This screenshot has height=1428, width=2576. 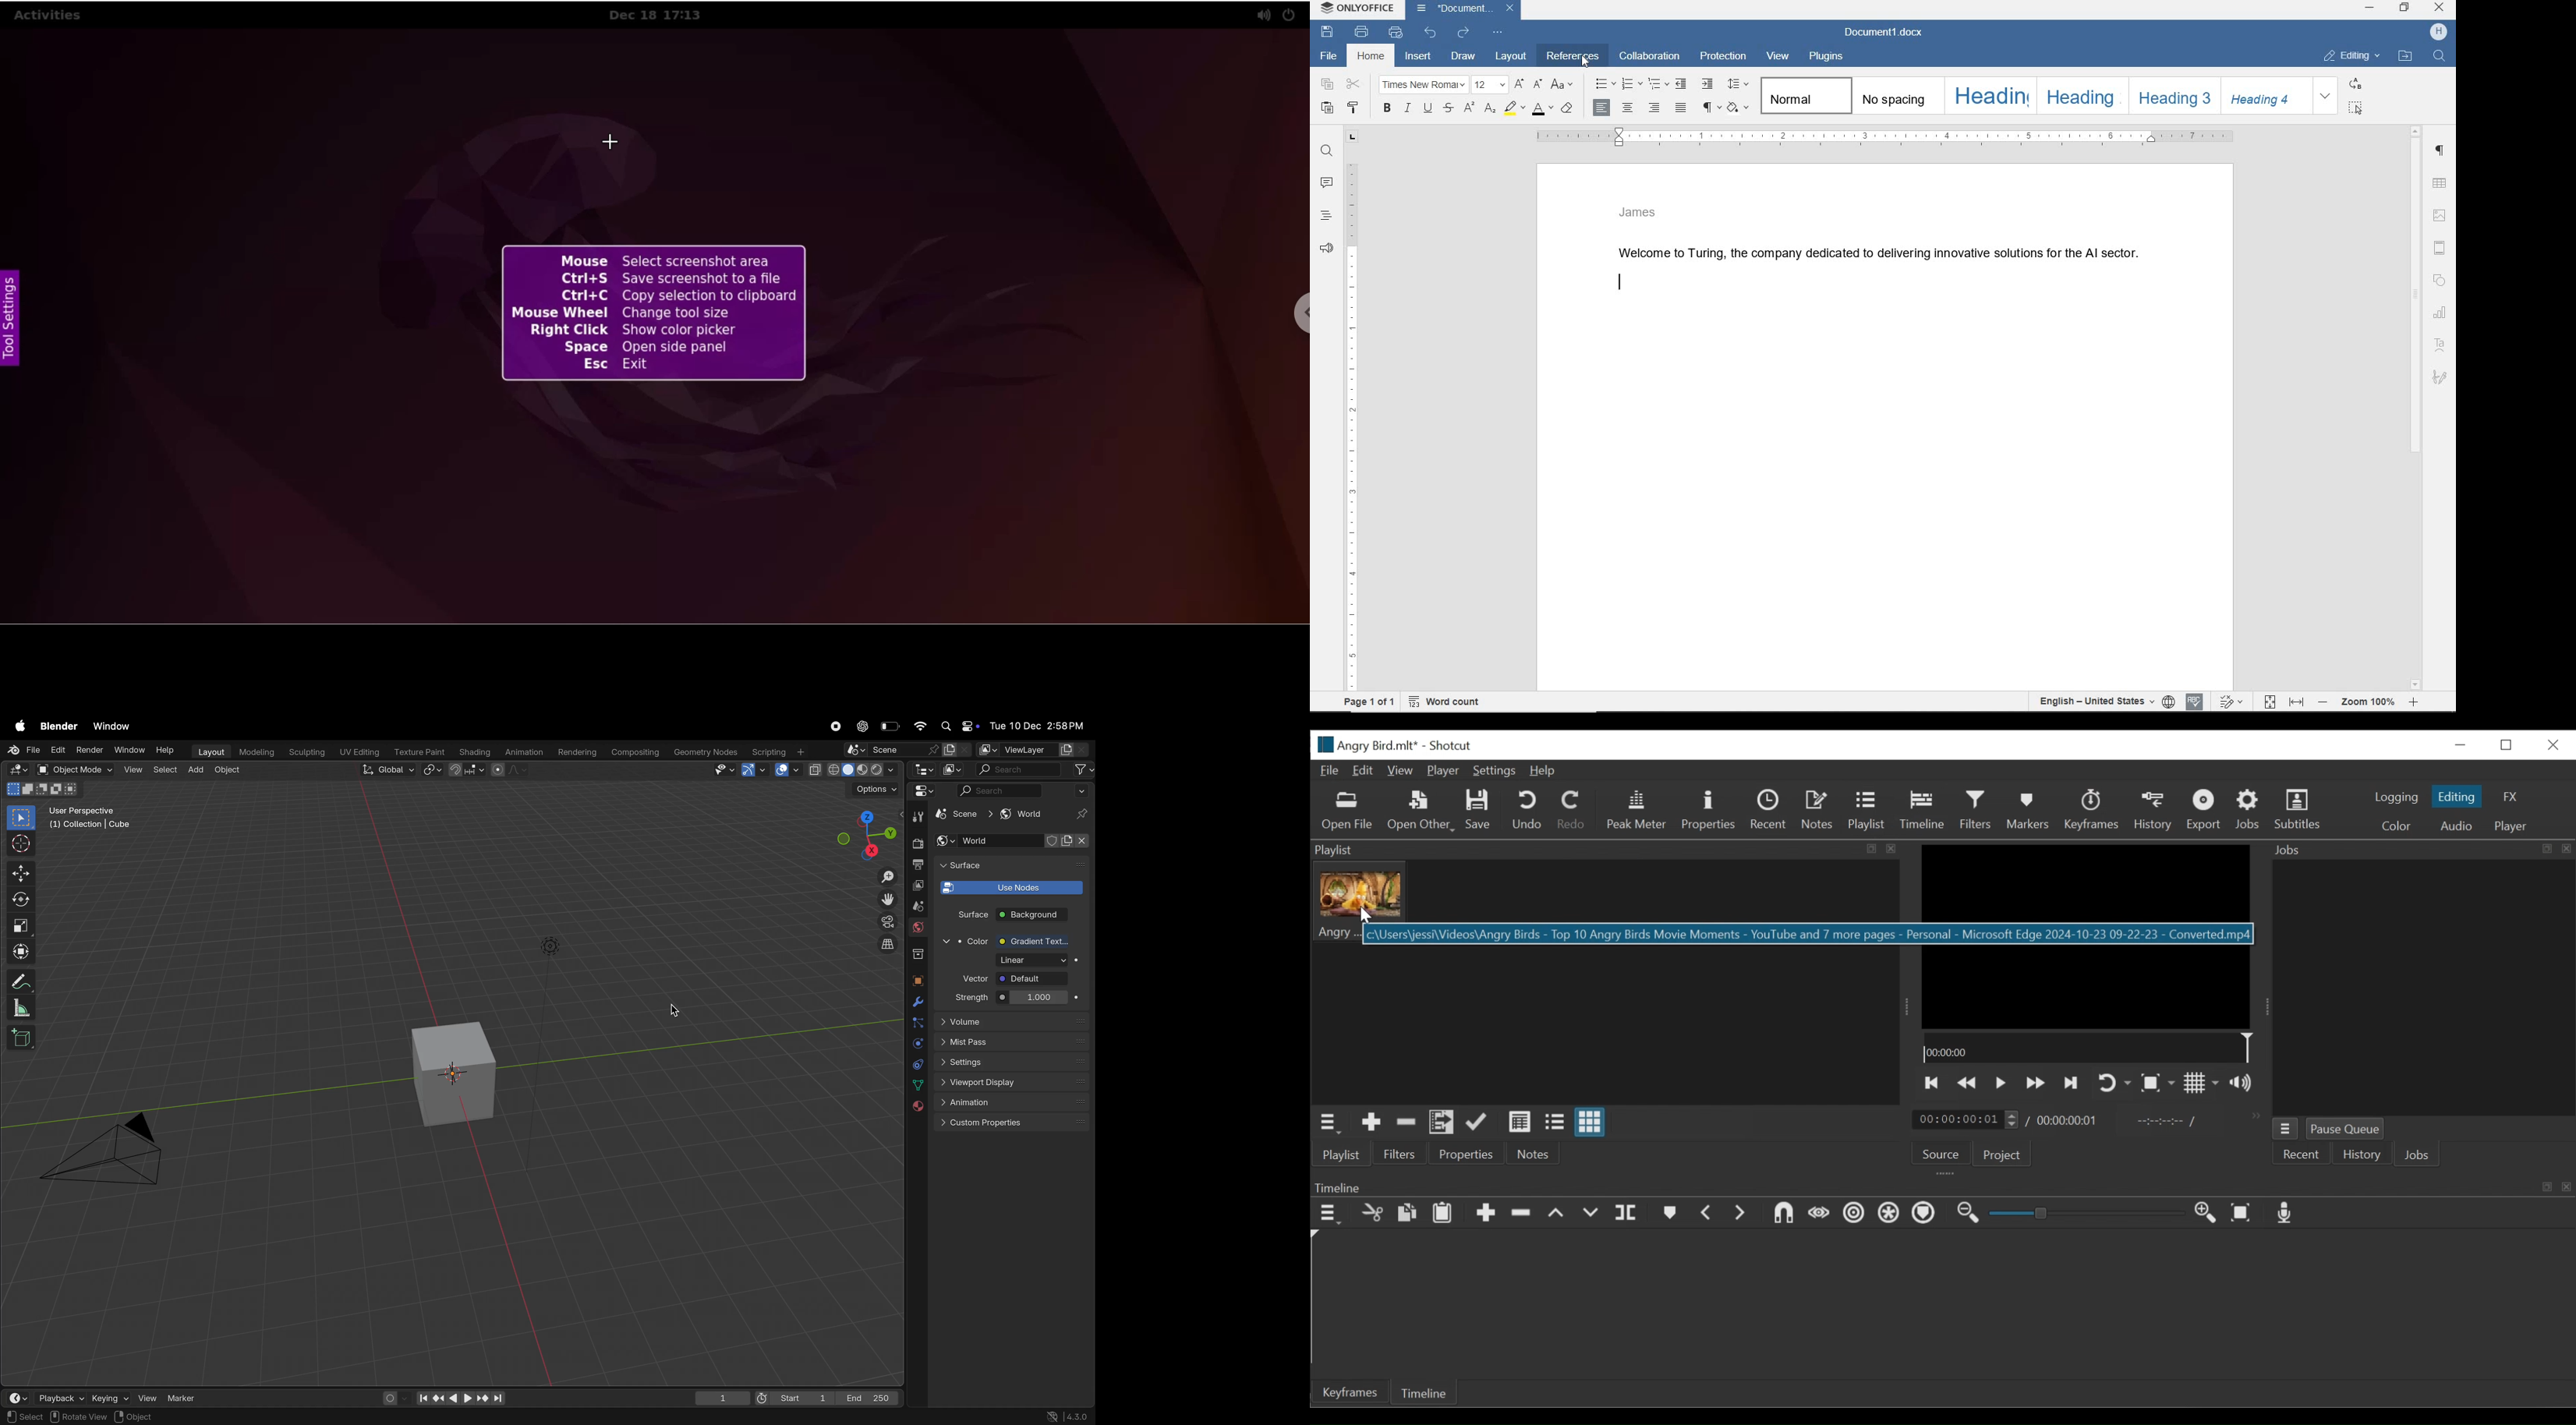 I want to click on signature, so click(x=2442, y=379).